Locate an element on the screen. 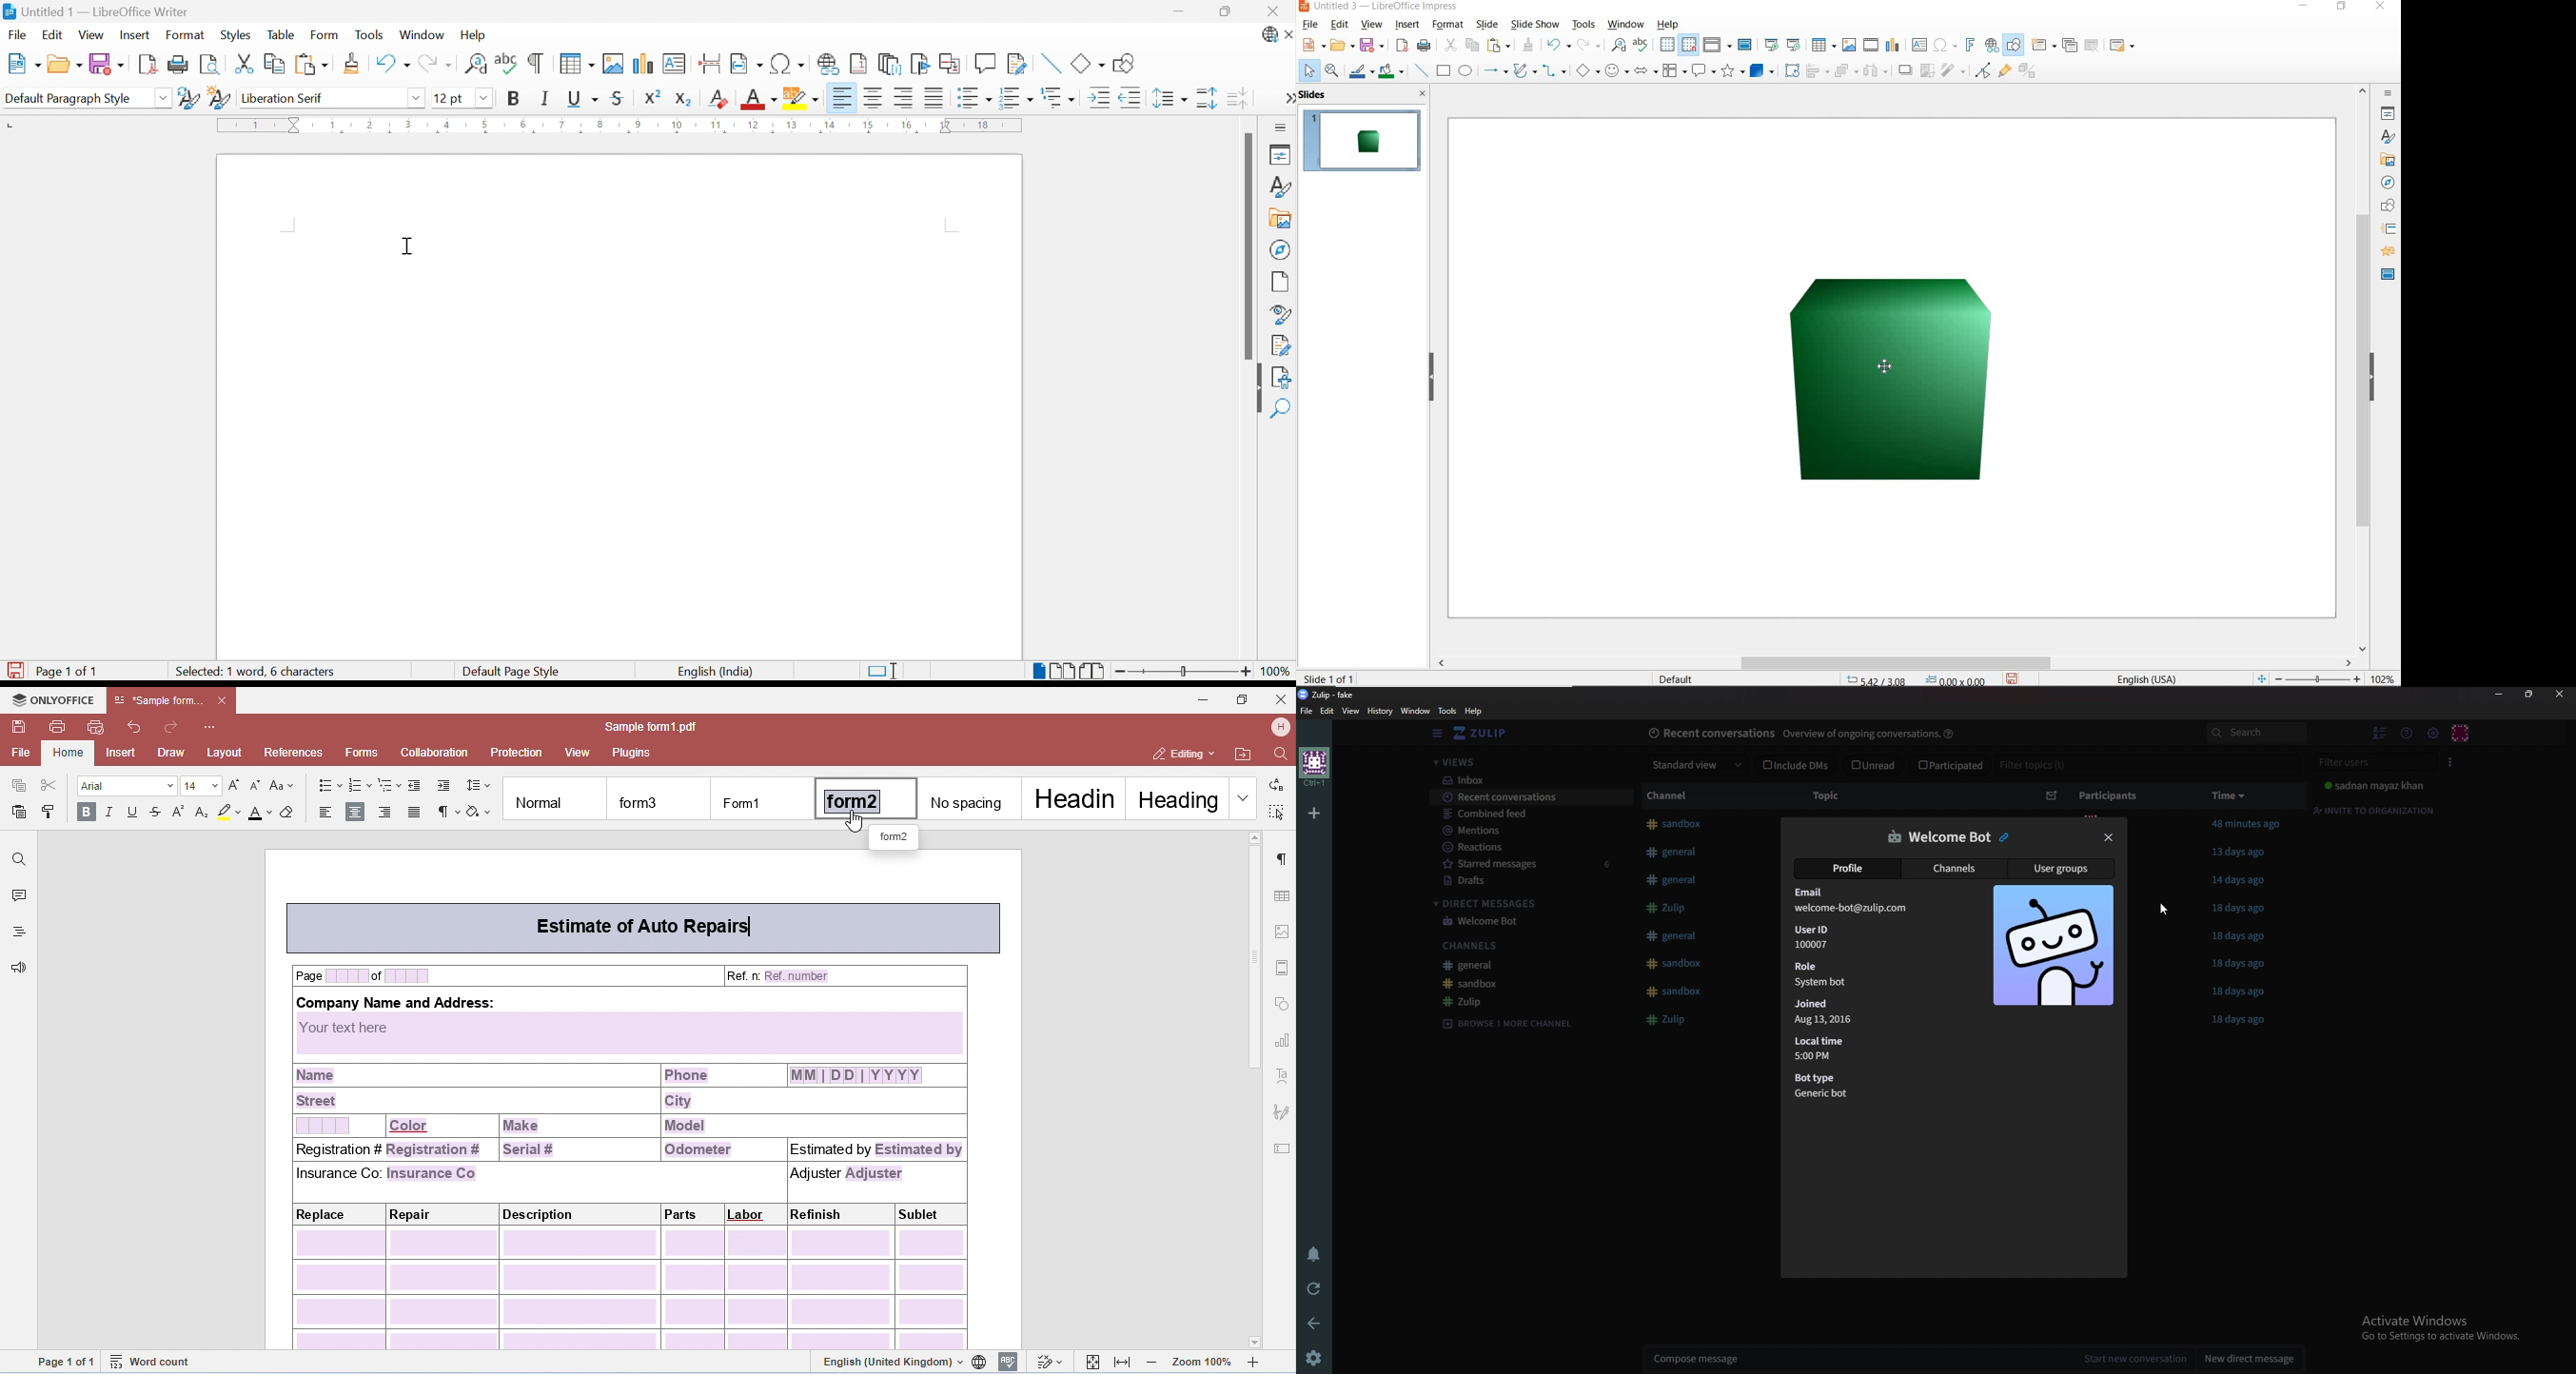 The height and width of the screenshot is (1400, 2576). Profile is located at coordinates (1847, 869).